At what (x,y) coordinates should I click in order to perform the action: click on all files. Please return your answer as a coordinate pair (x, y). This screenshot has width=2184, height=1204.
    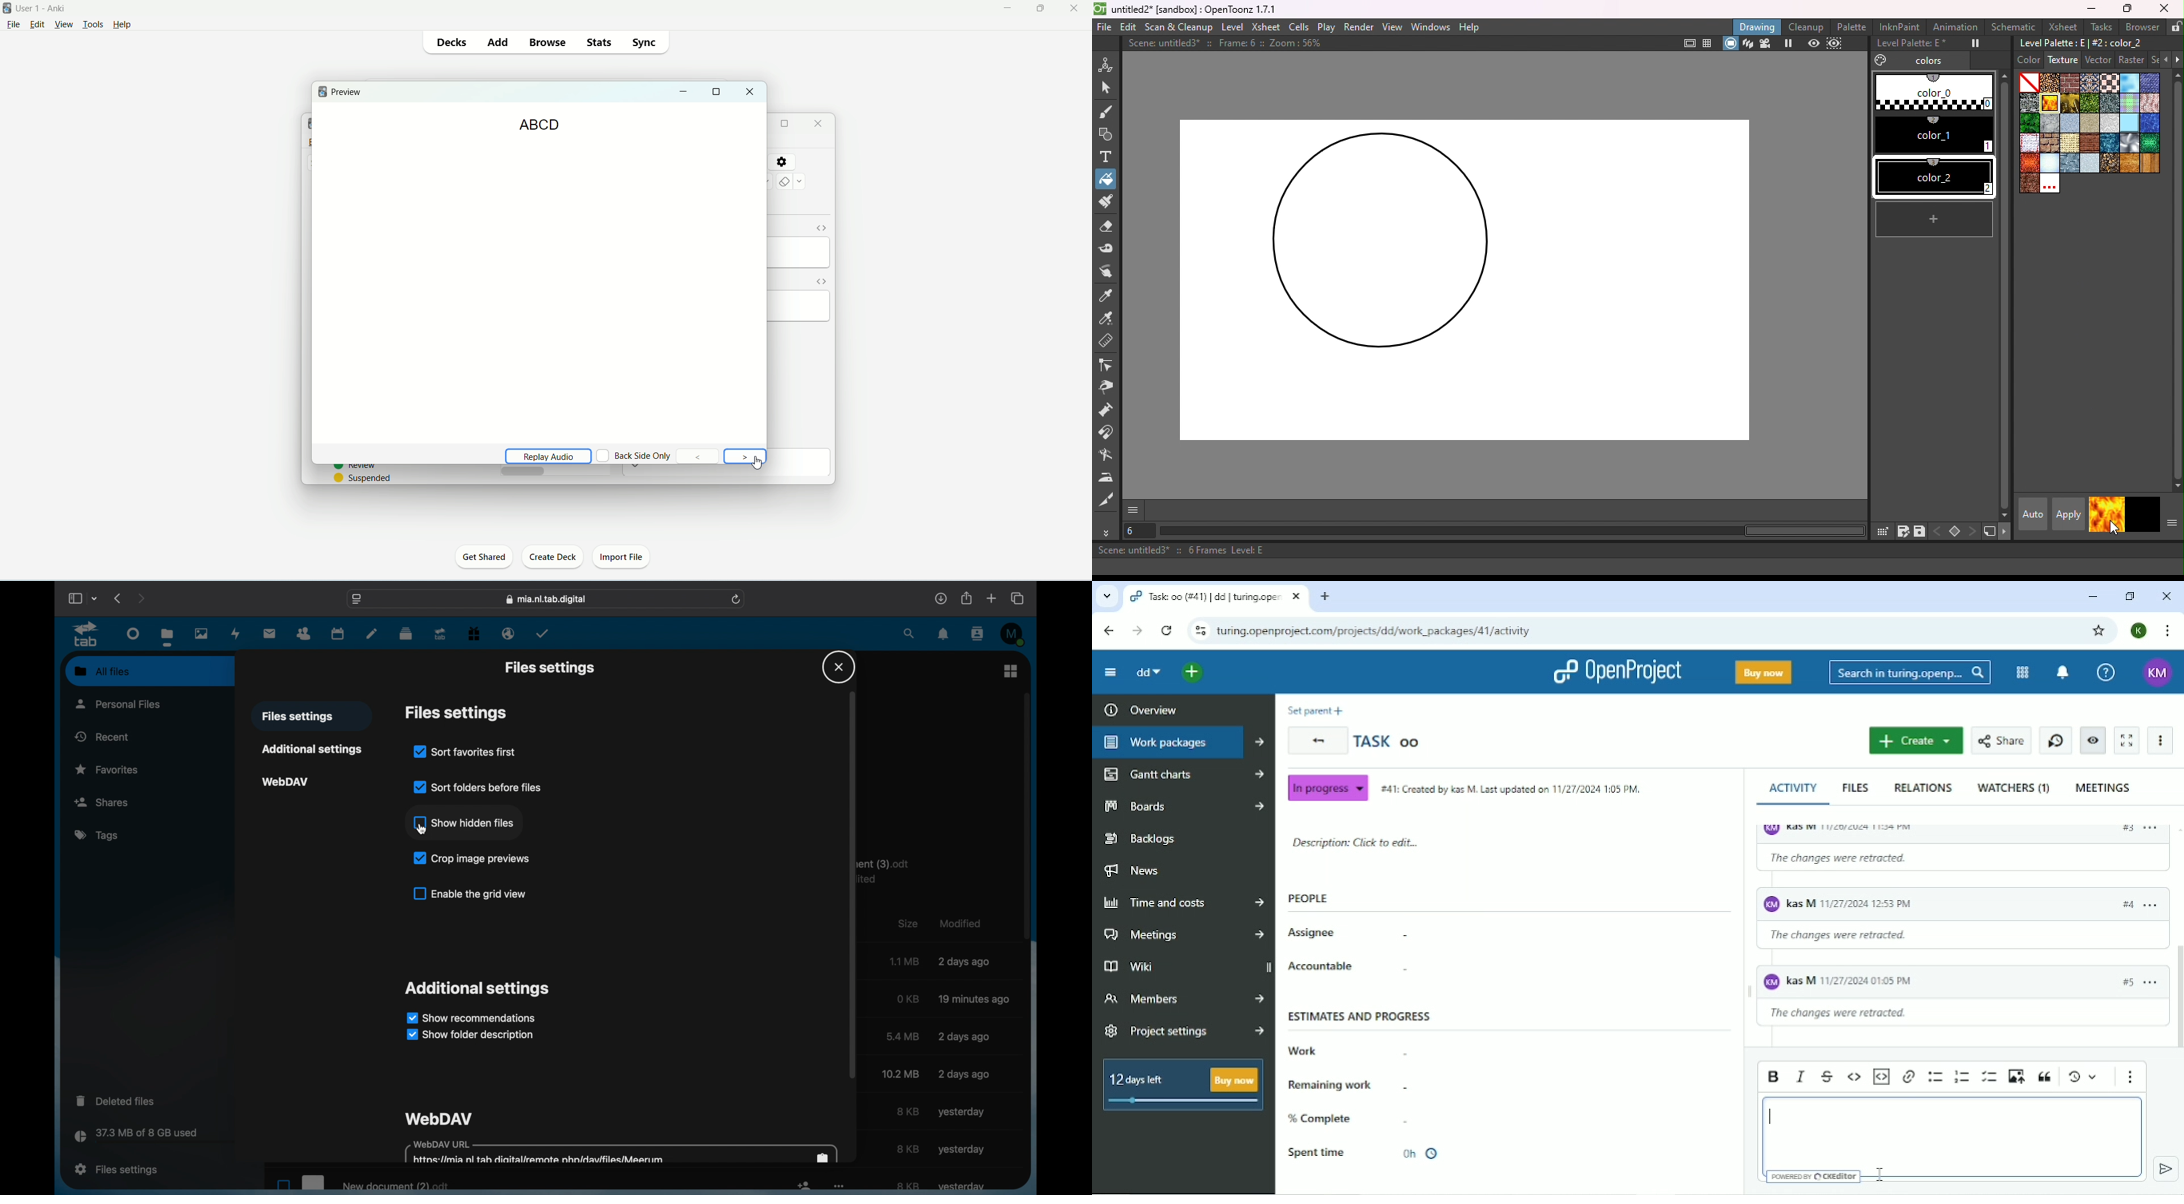
    Looking at the image, I should click on (102, 671).